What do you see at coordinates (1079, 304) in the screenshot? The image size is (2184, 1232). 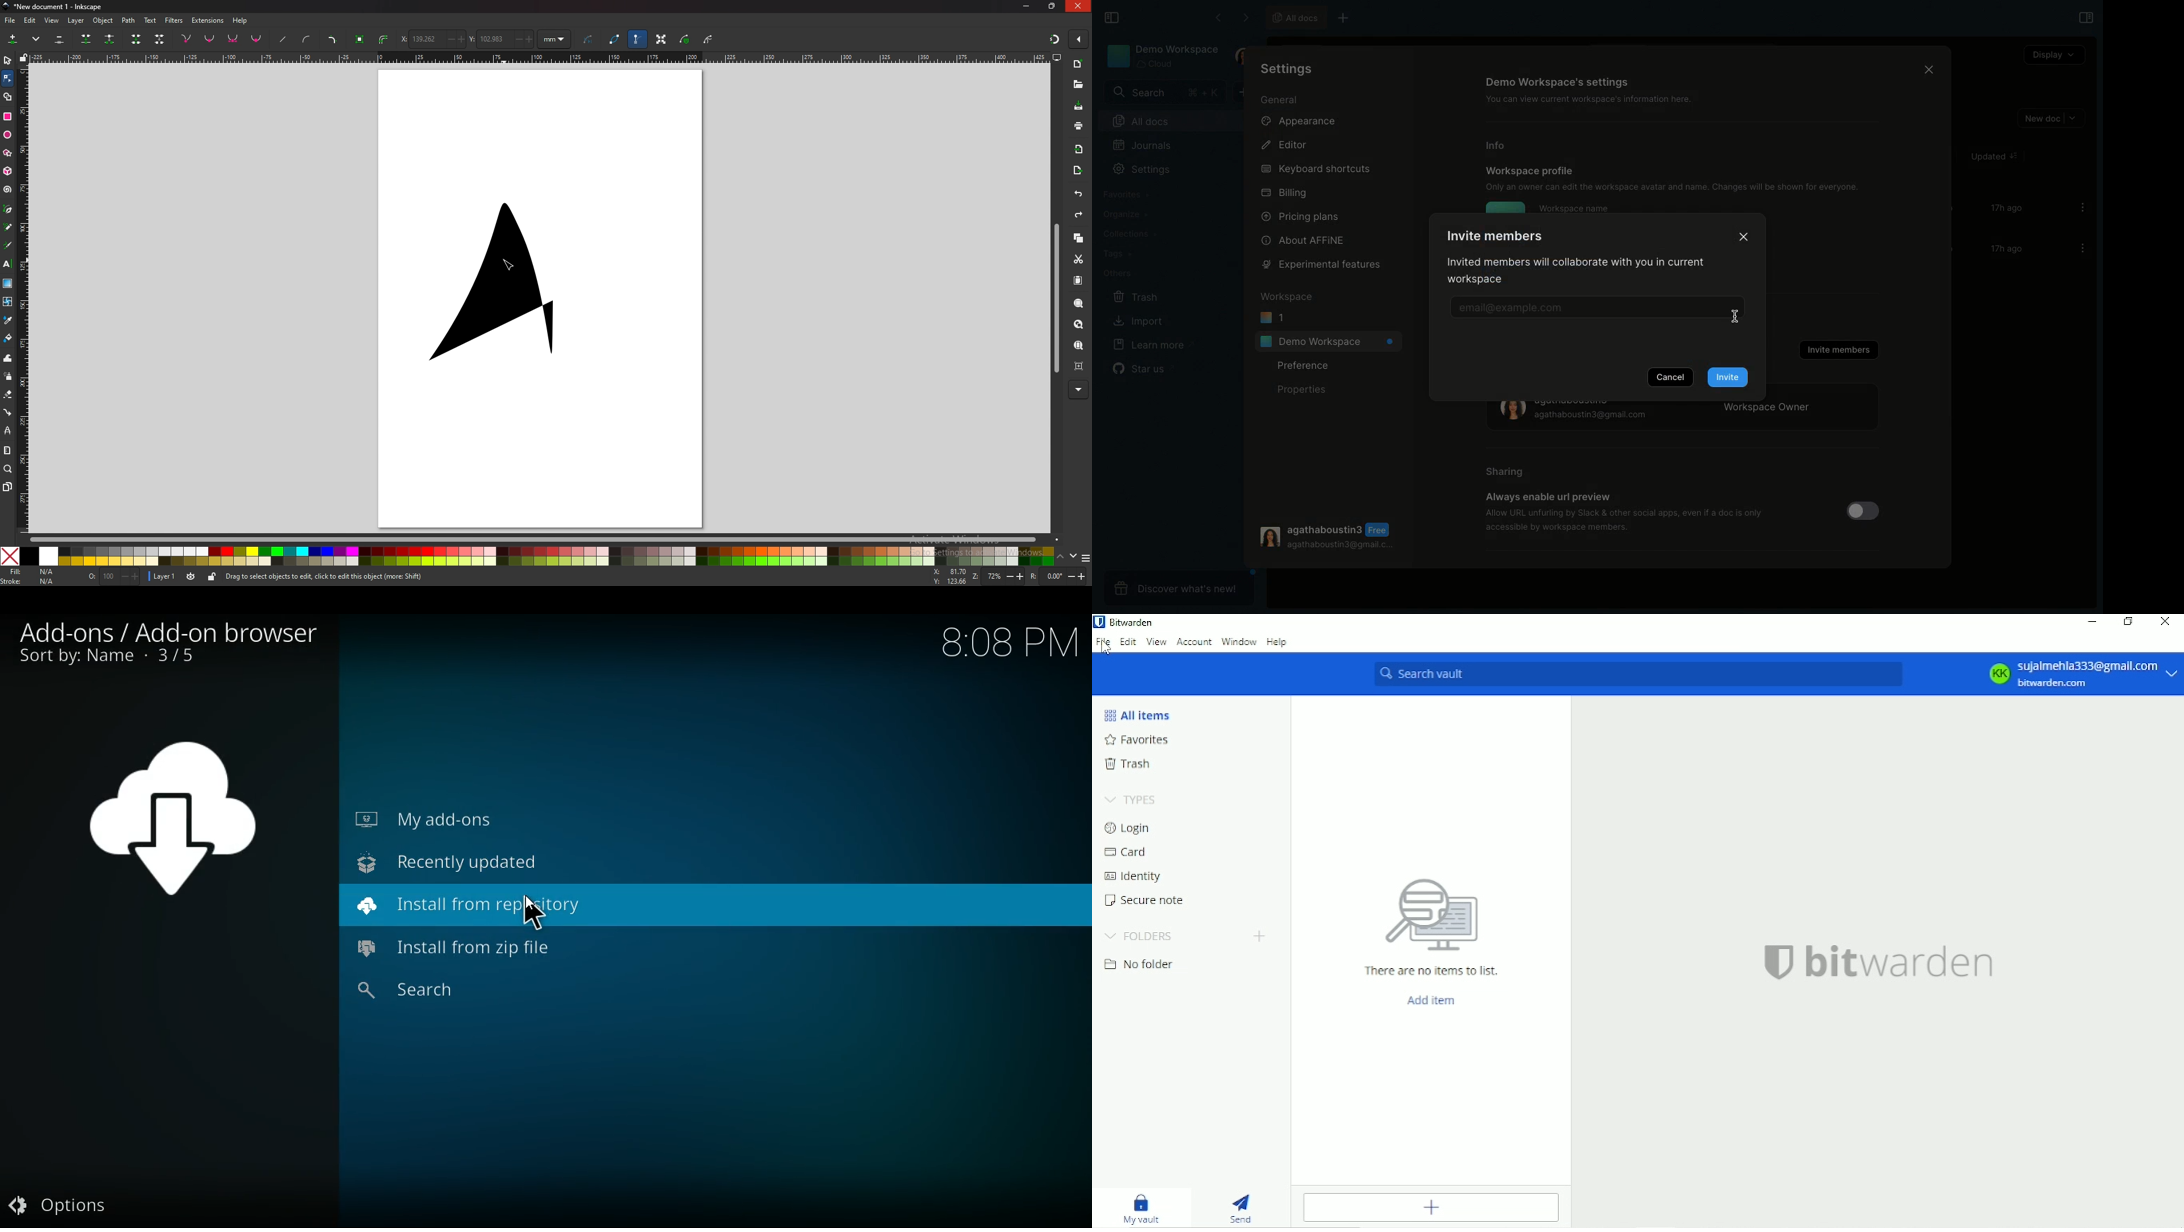 I see `zoom selection` at bounding box center [1079, 304].